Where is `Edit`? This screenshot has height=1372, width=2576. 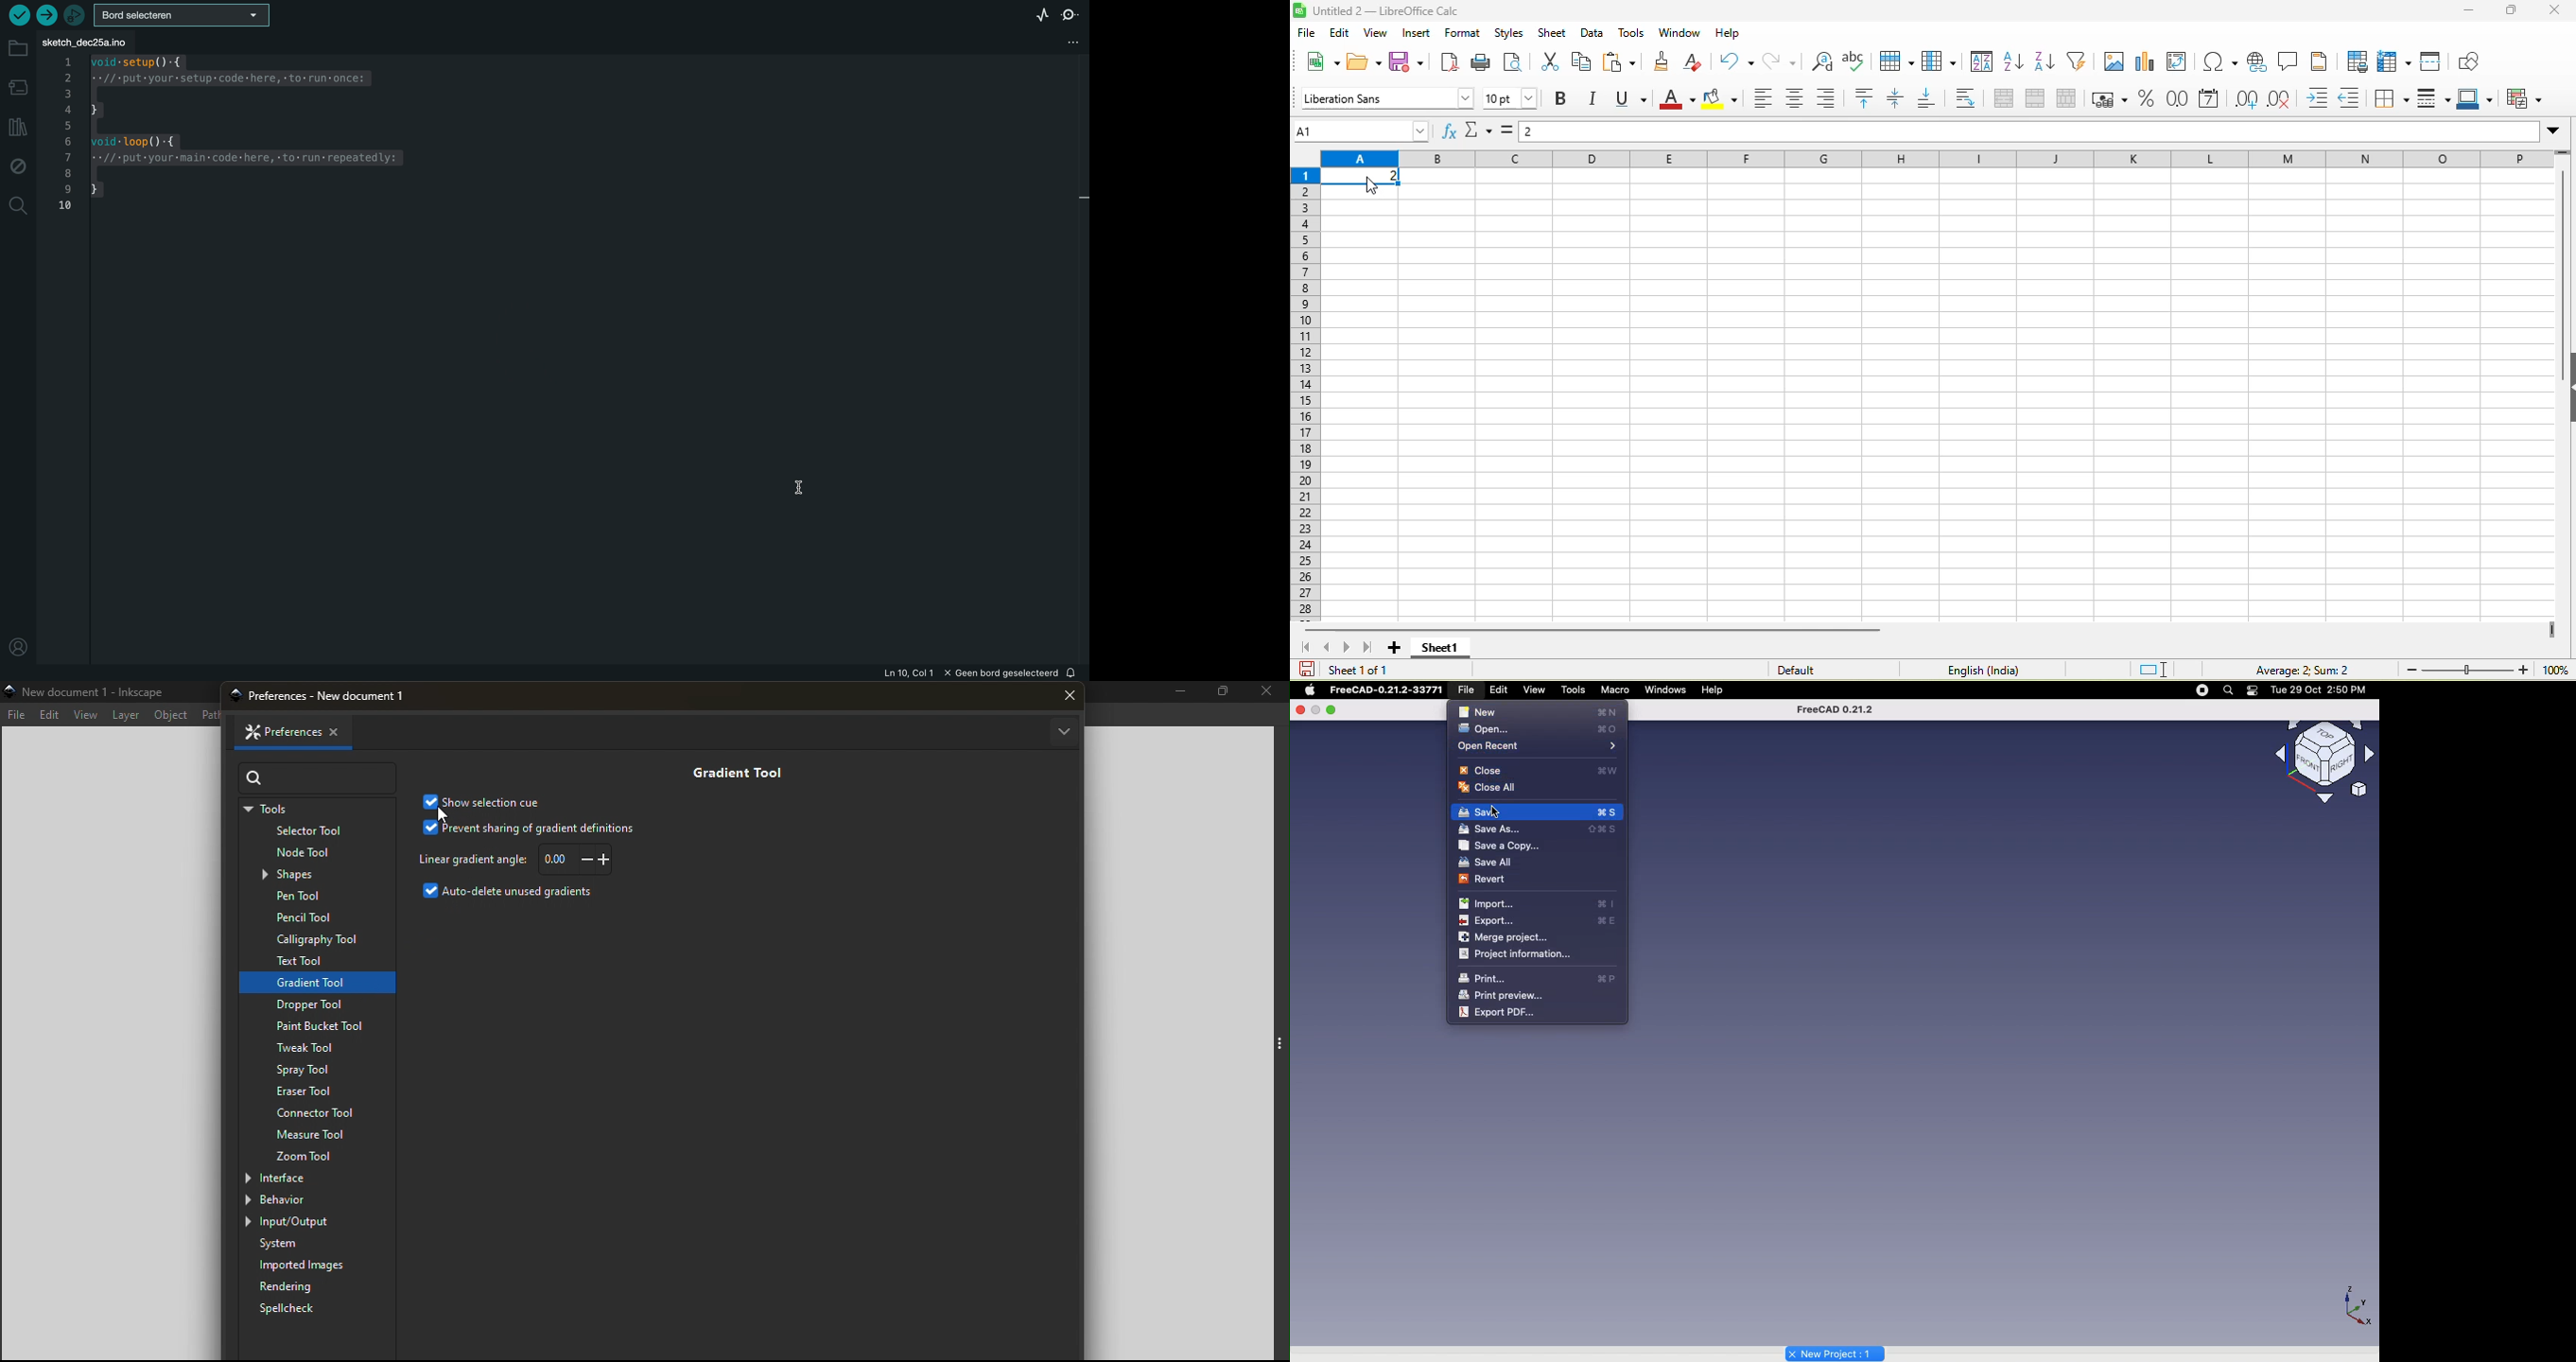 Edit is located at coordinates (1502, 689).